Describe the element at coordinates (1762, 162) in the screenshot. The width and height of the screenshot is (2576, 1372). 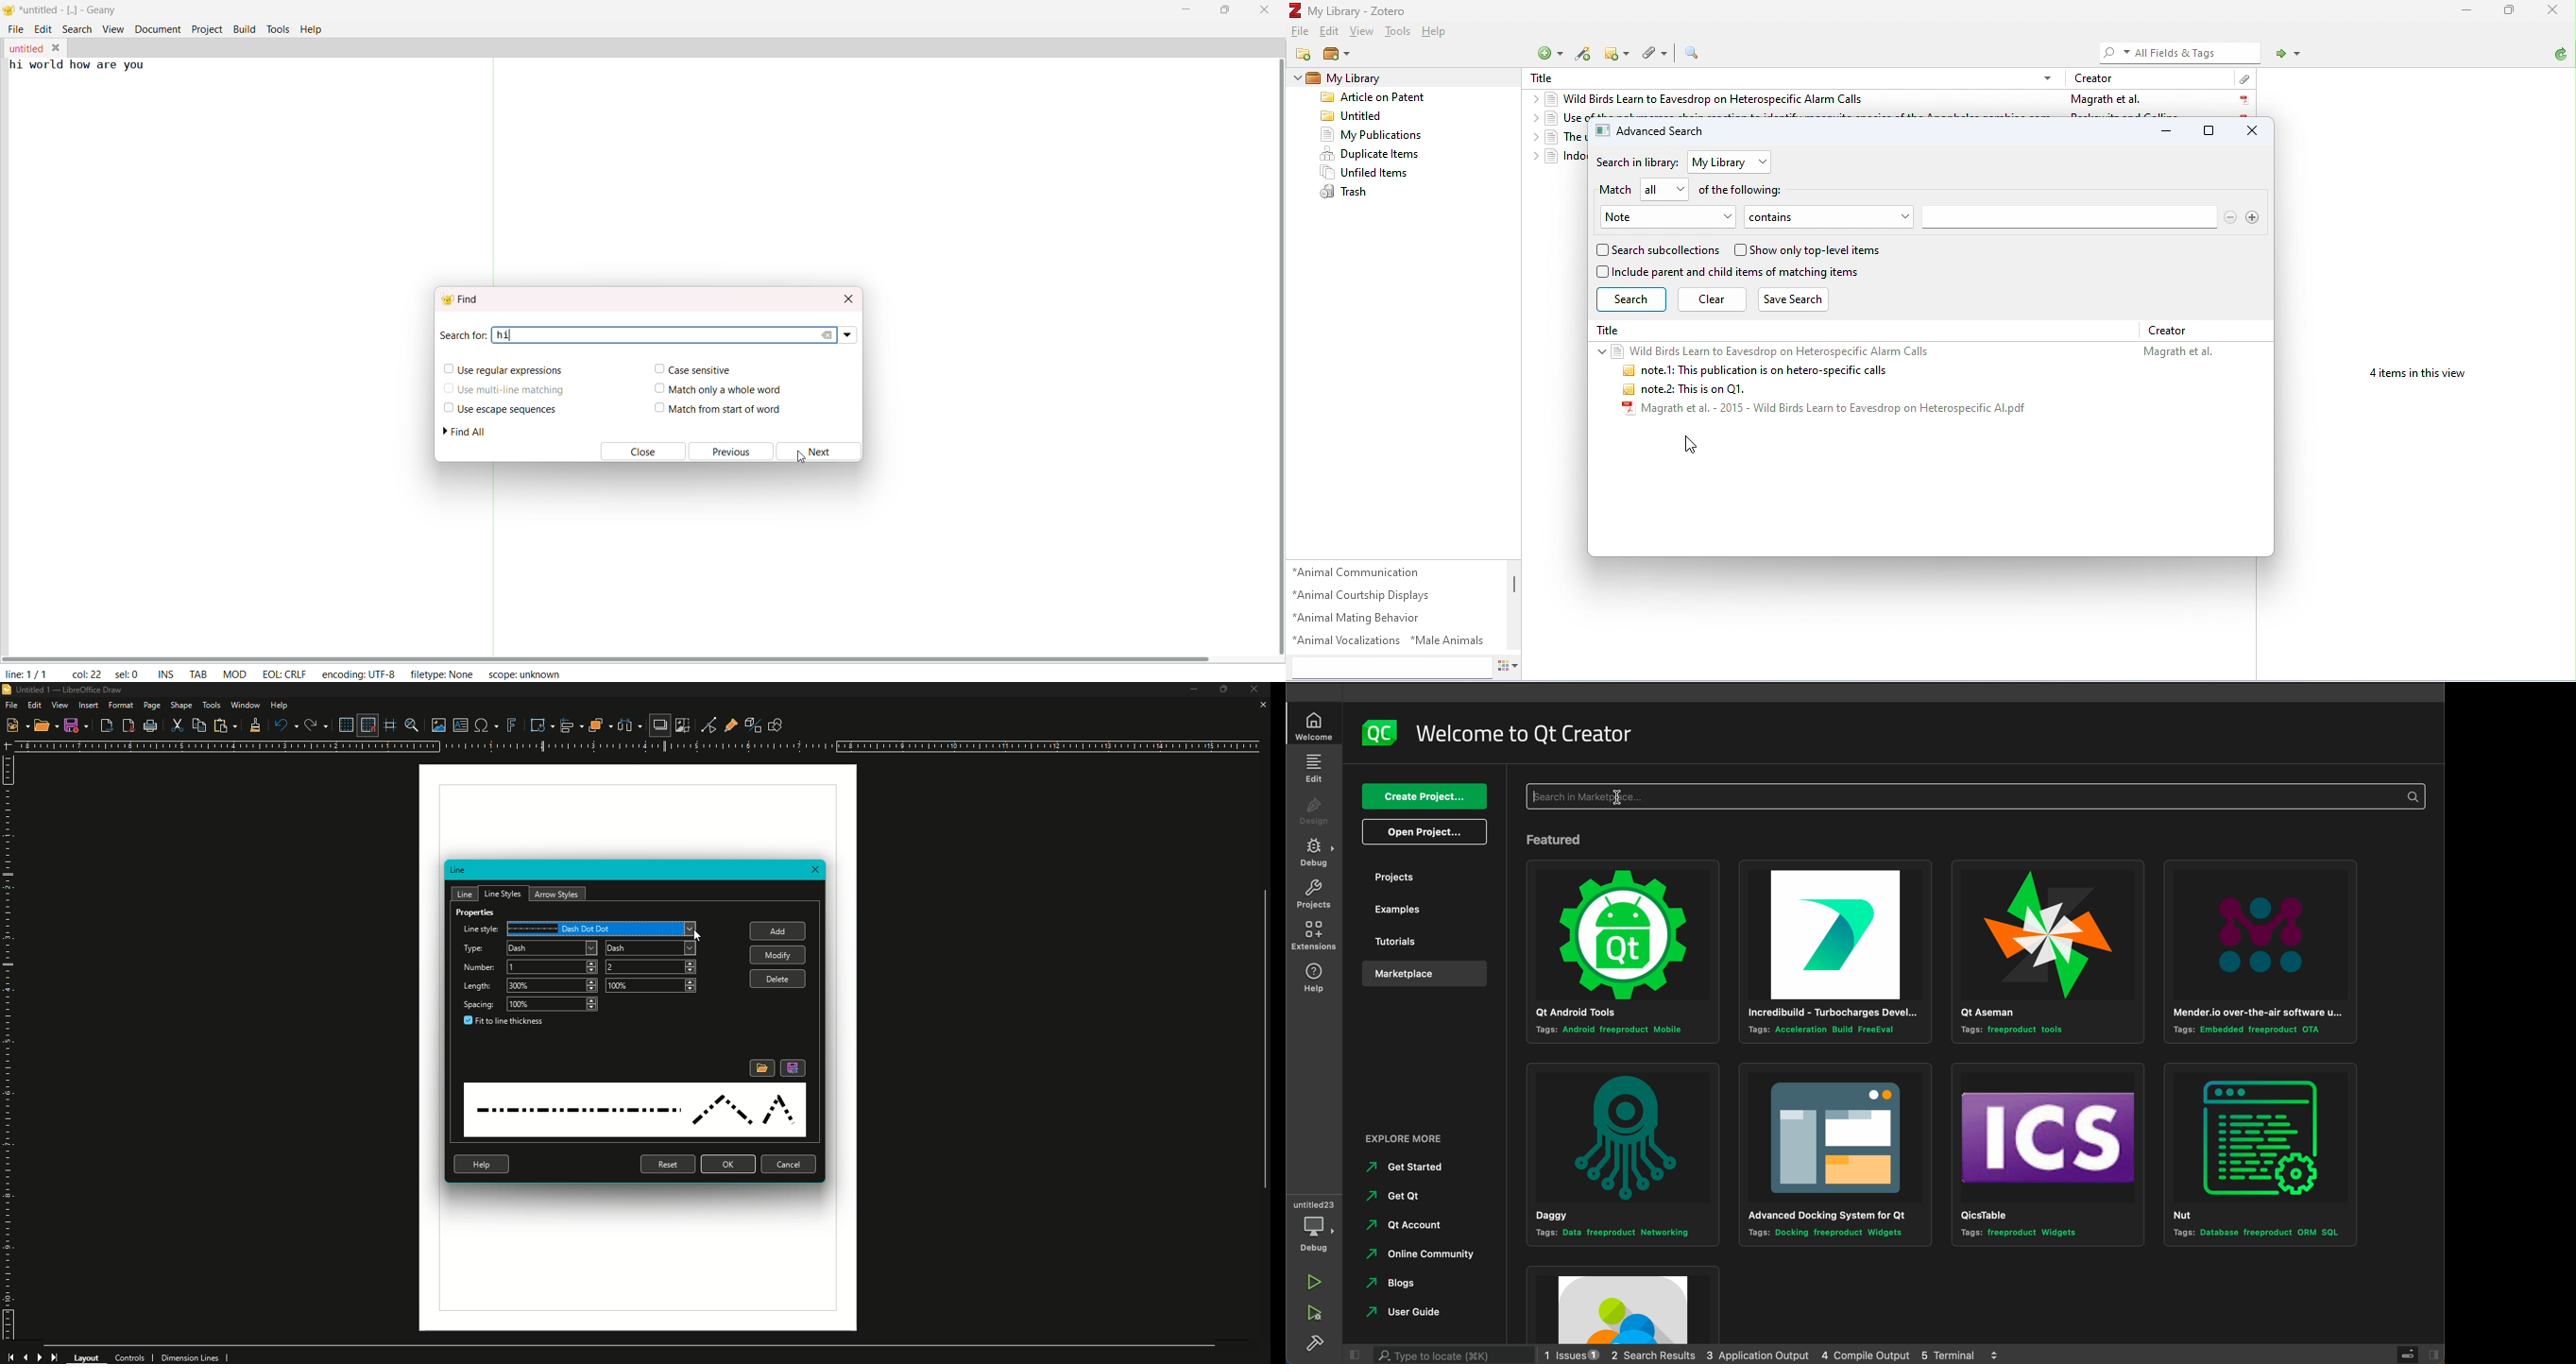
I see `drop-down` at that location.